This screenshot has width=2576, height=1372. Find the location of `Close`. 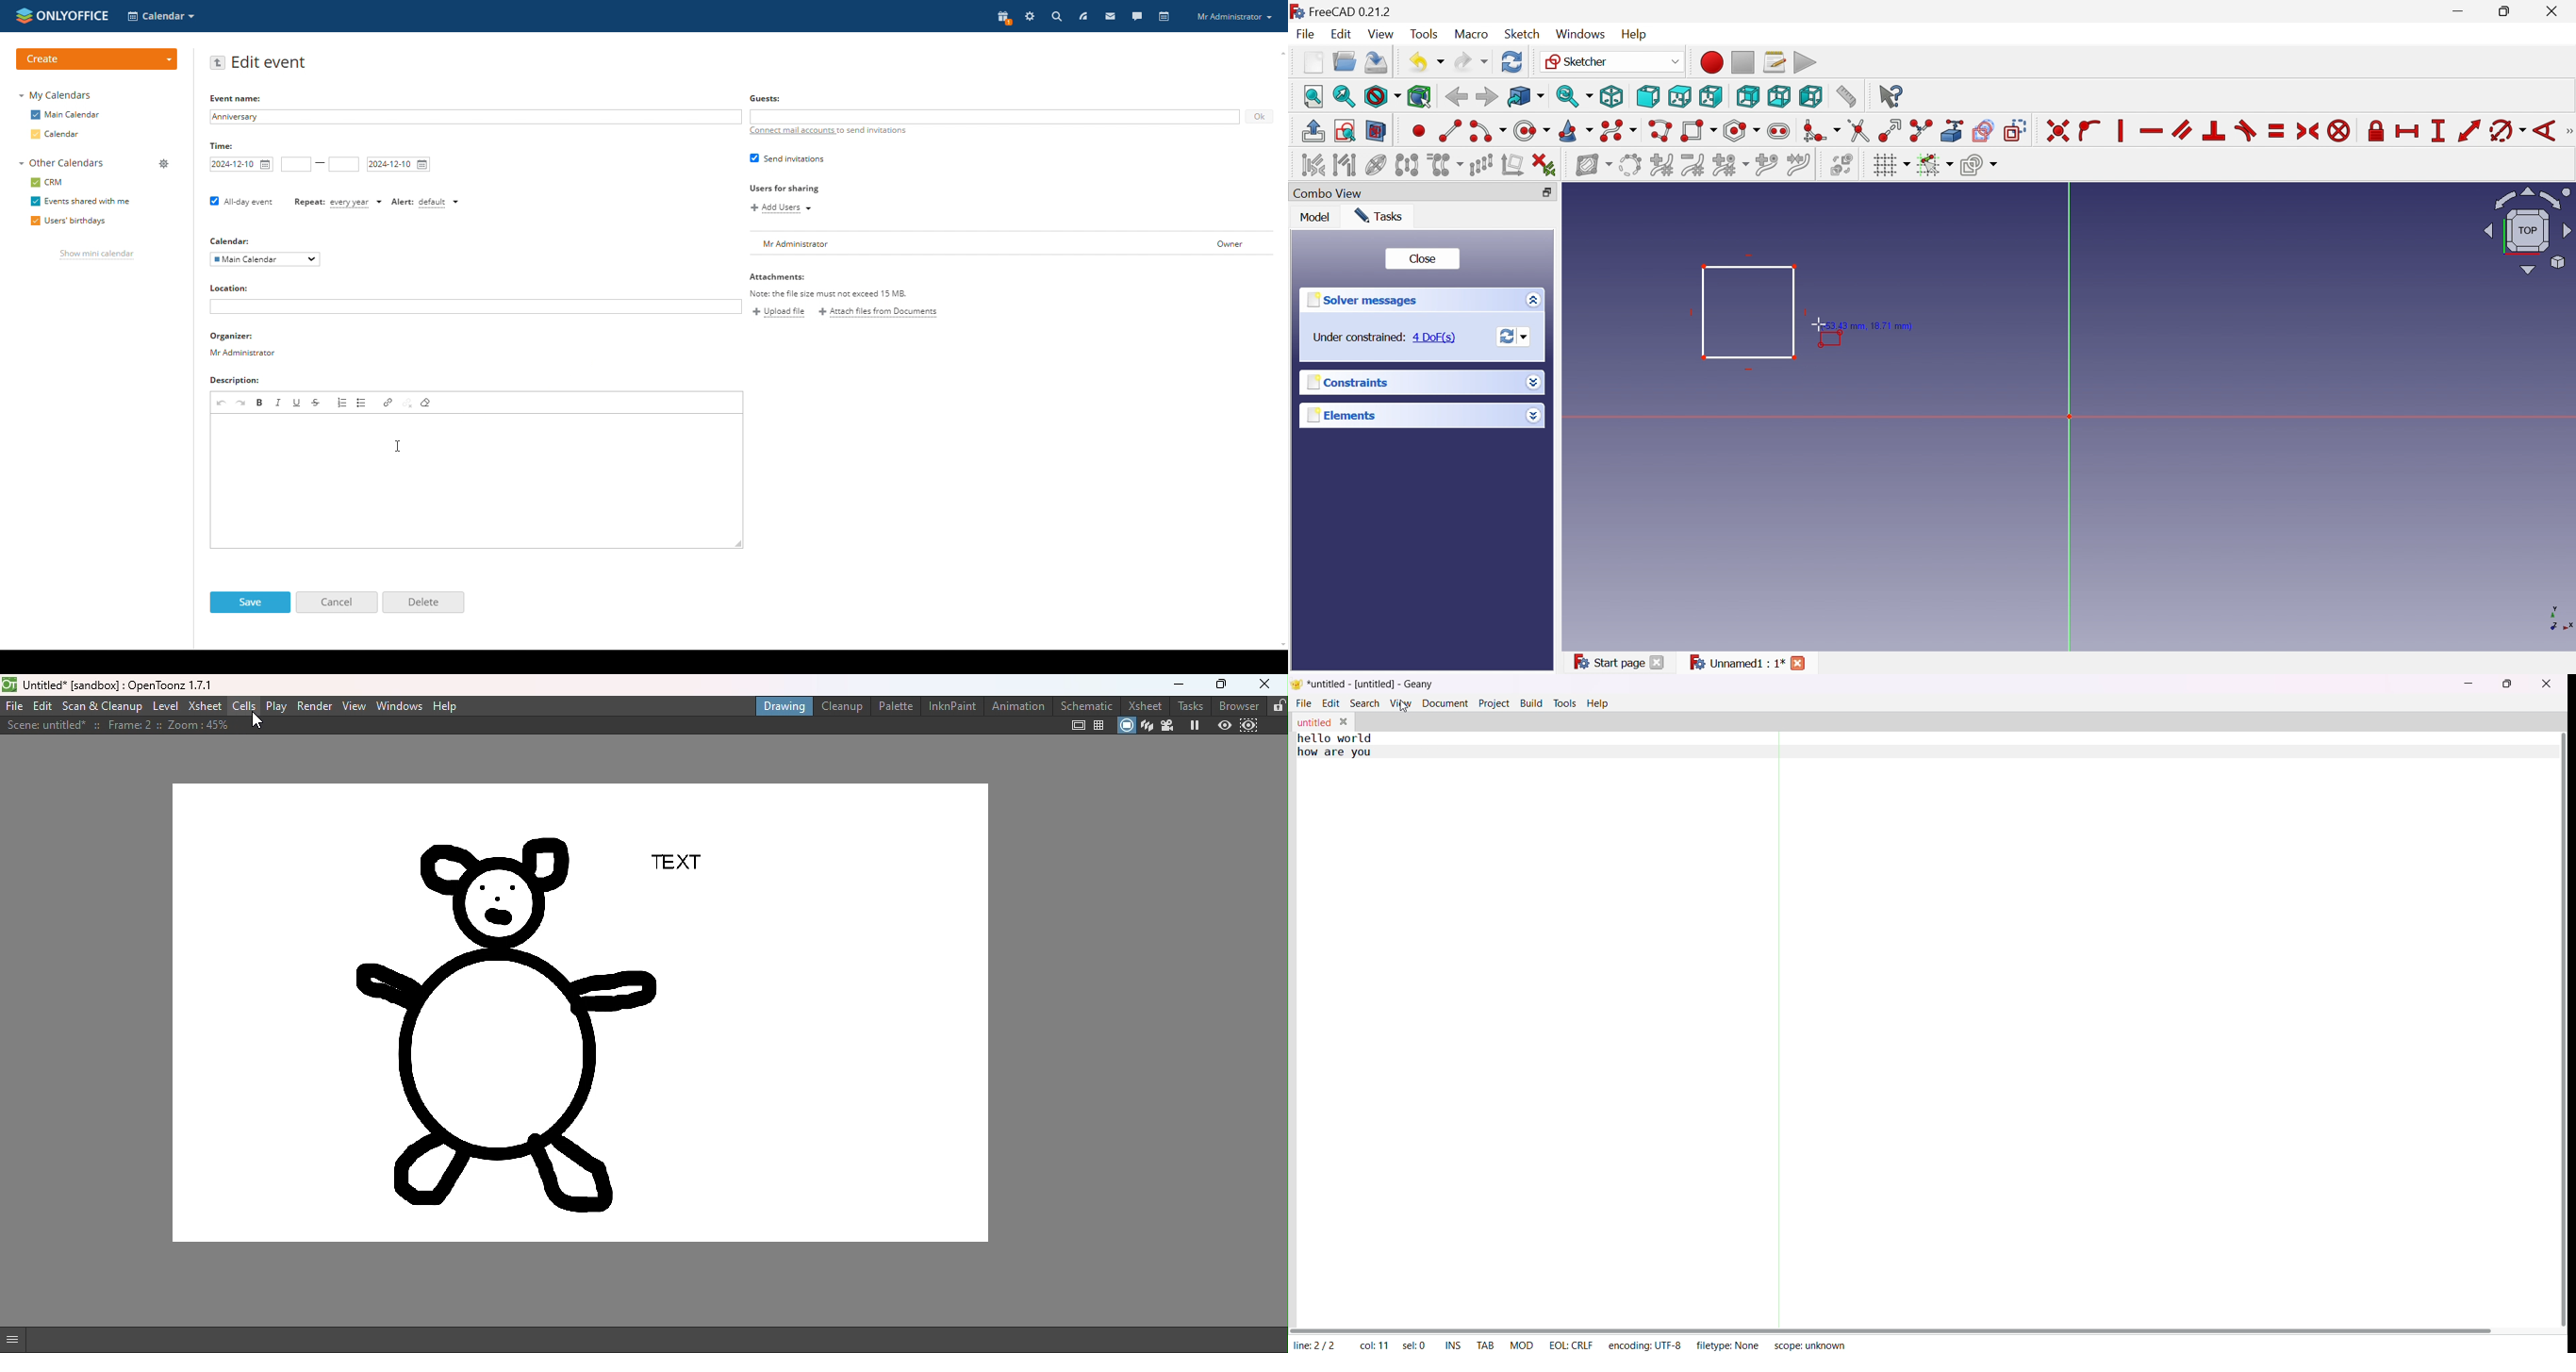

Close is located at coordinates (1658, 663).